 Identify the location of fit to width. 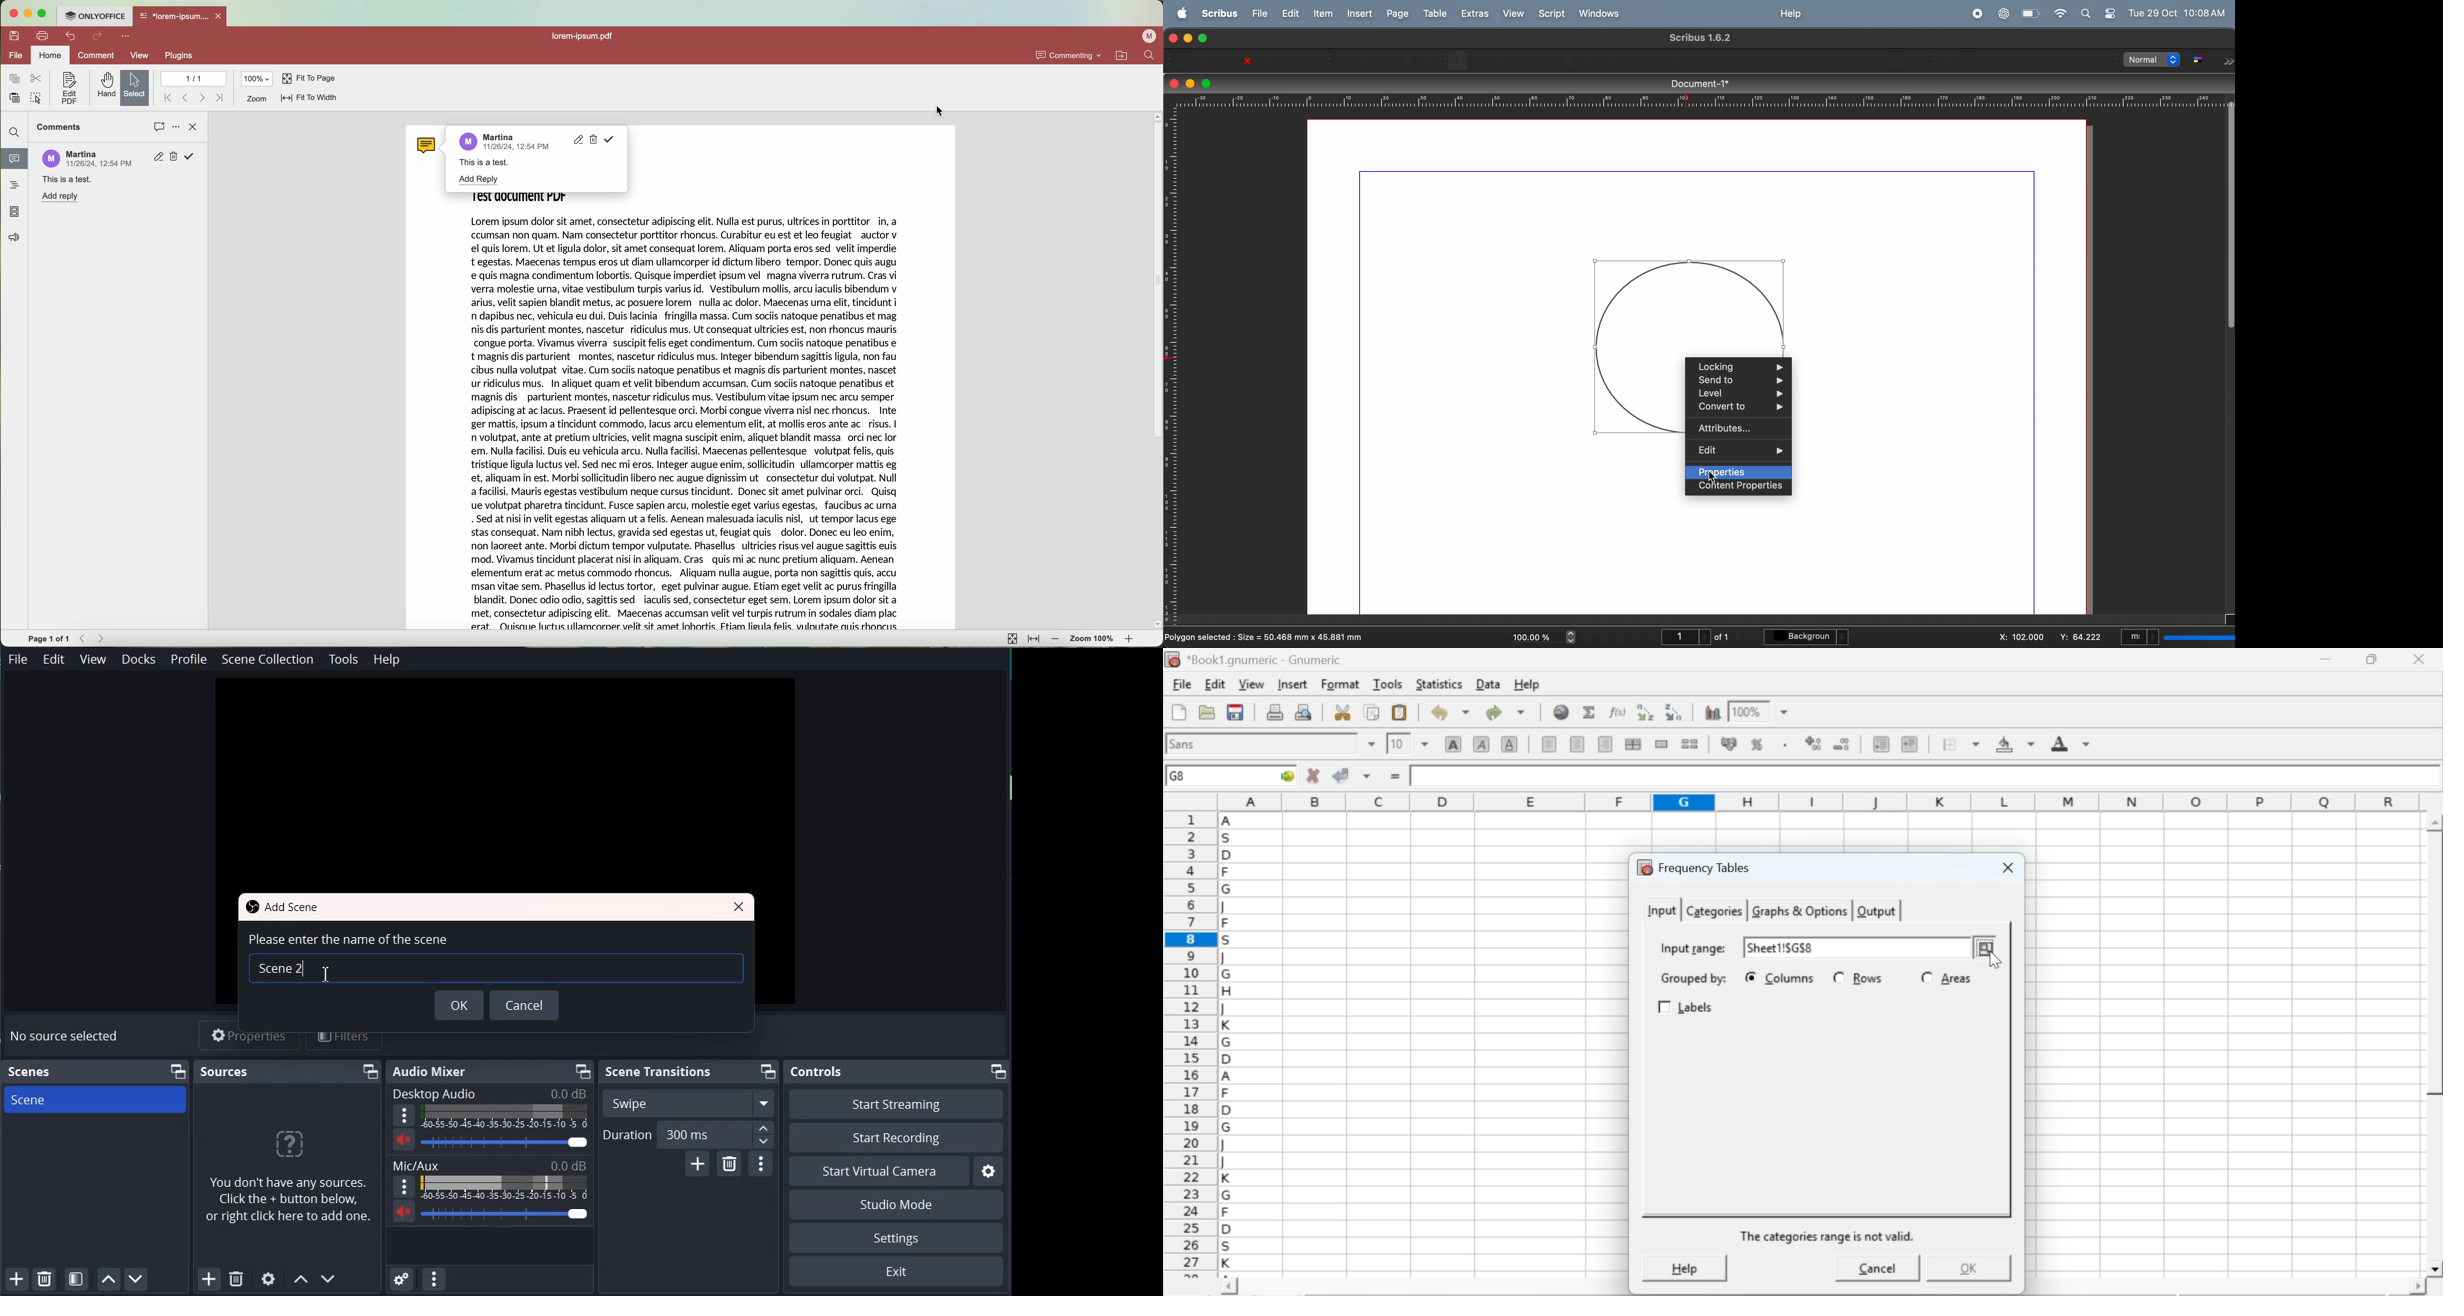
(1034, 641).